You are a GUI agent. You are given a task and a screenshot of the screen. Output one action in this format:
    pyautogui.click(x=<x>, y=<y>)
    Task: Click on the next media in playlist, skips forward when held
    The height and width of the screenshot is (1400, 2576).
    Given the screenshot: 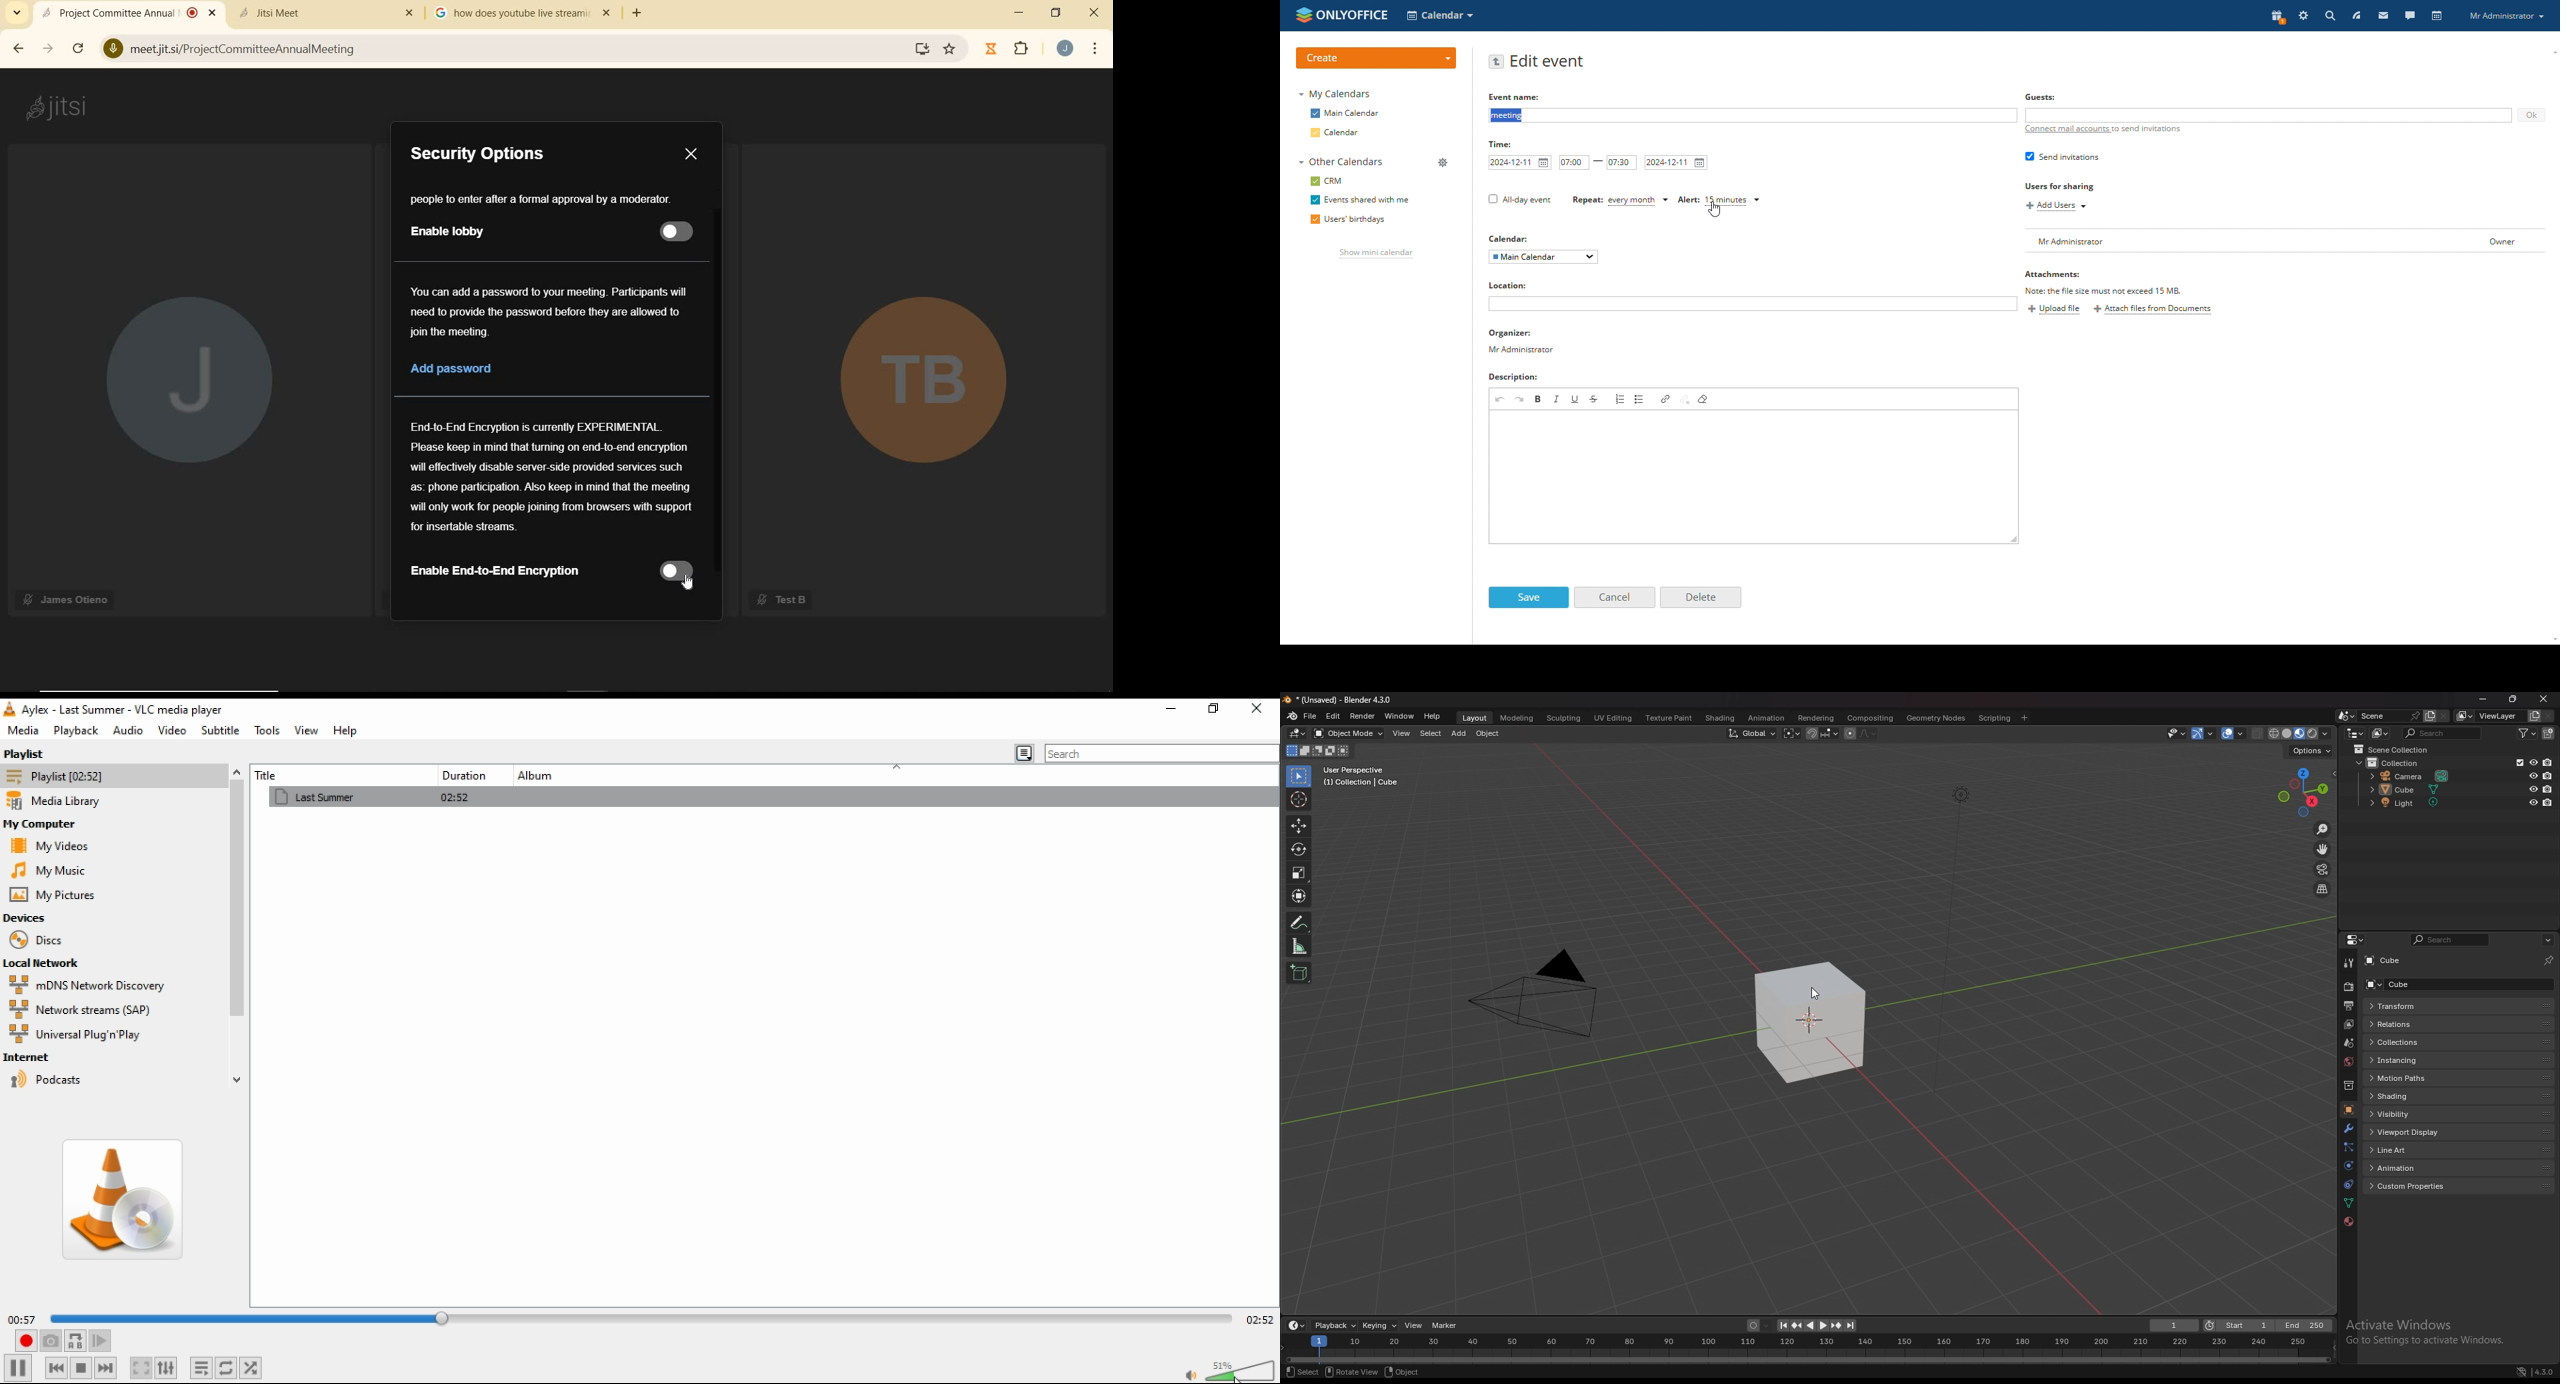 What is the action you would take?
    pyautogui.click(x=106, y=1368)
    